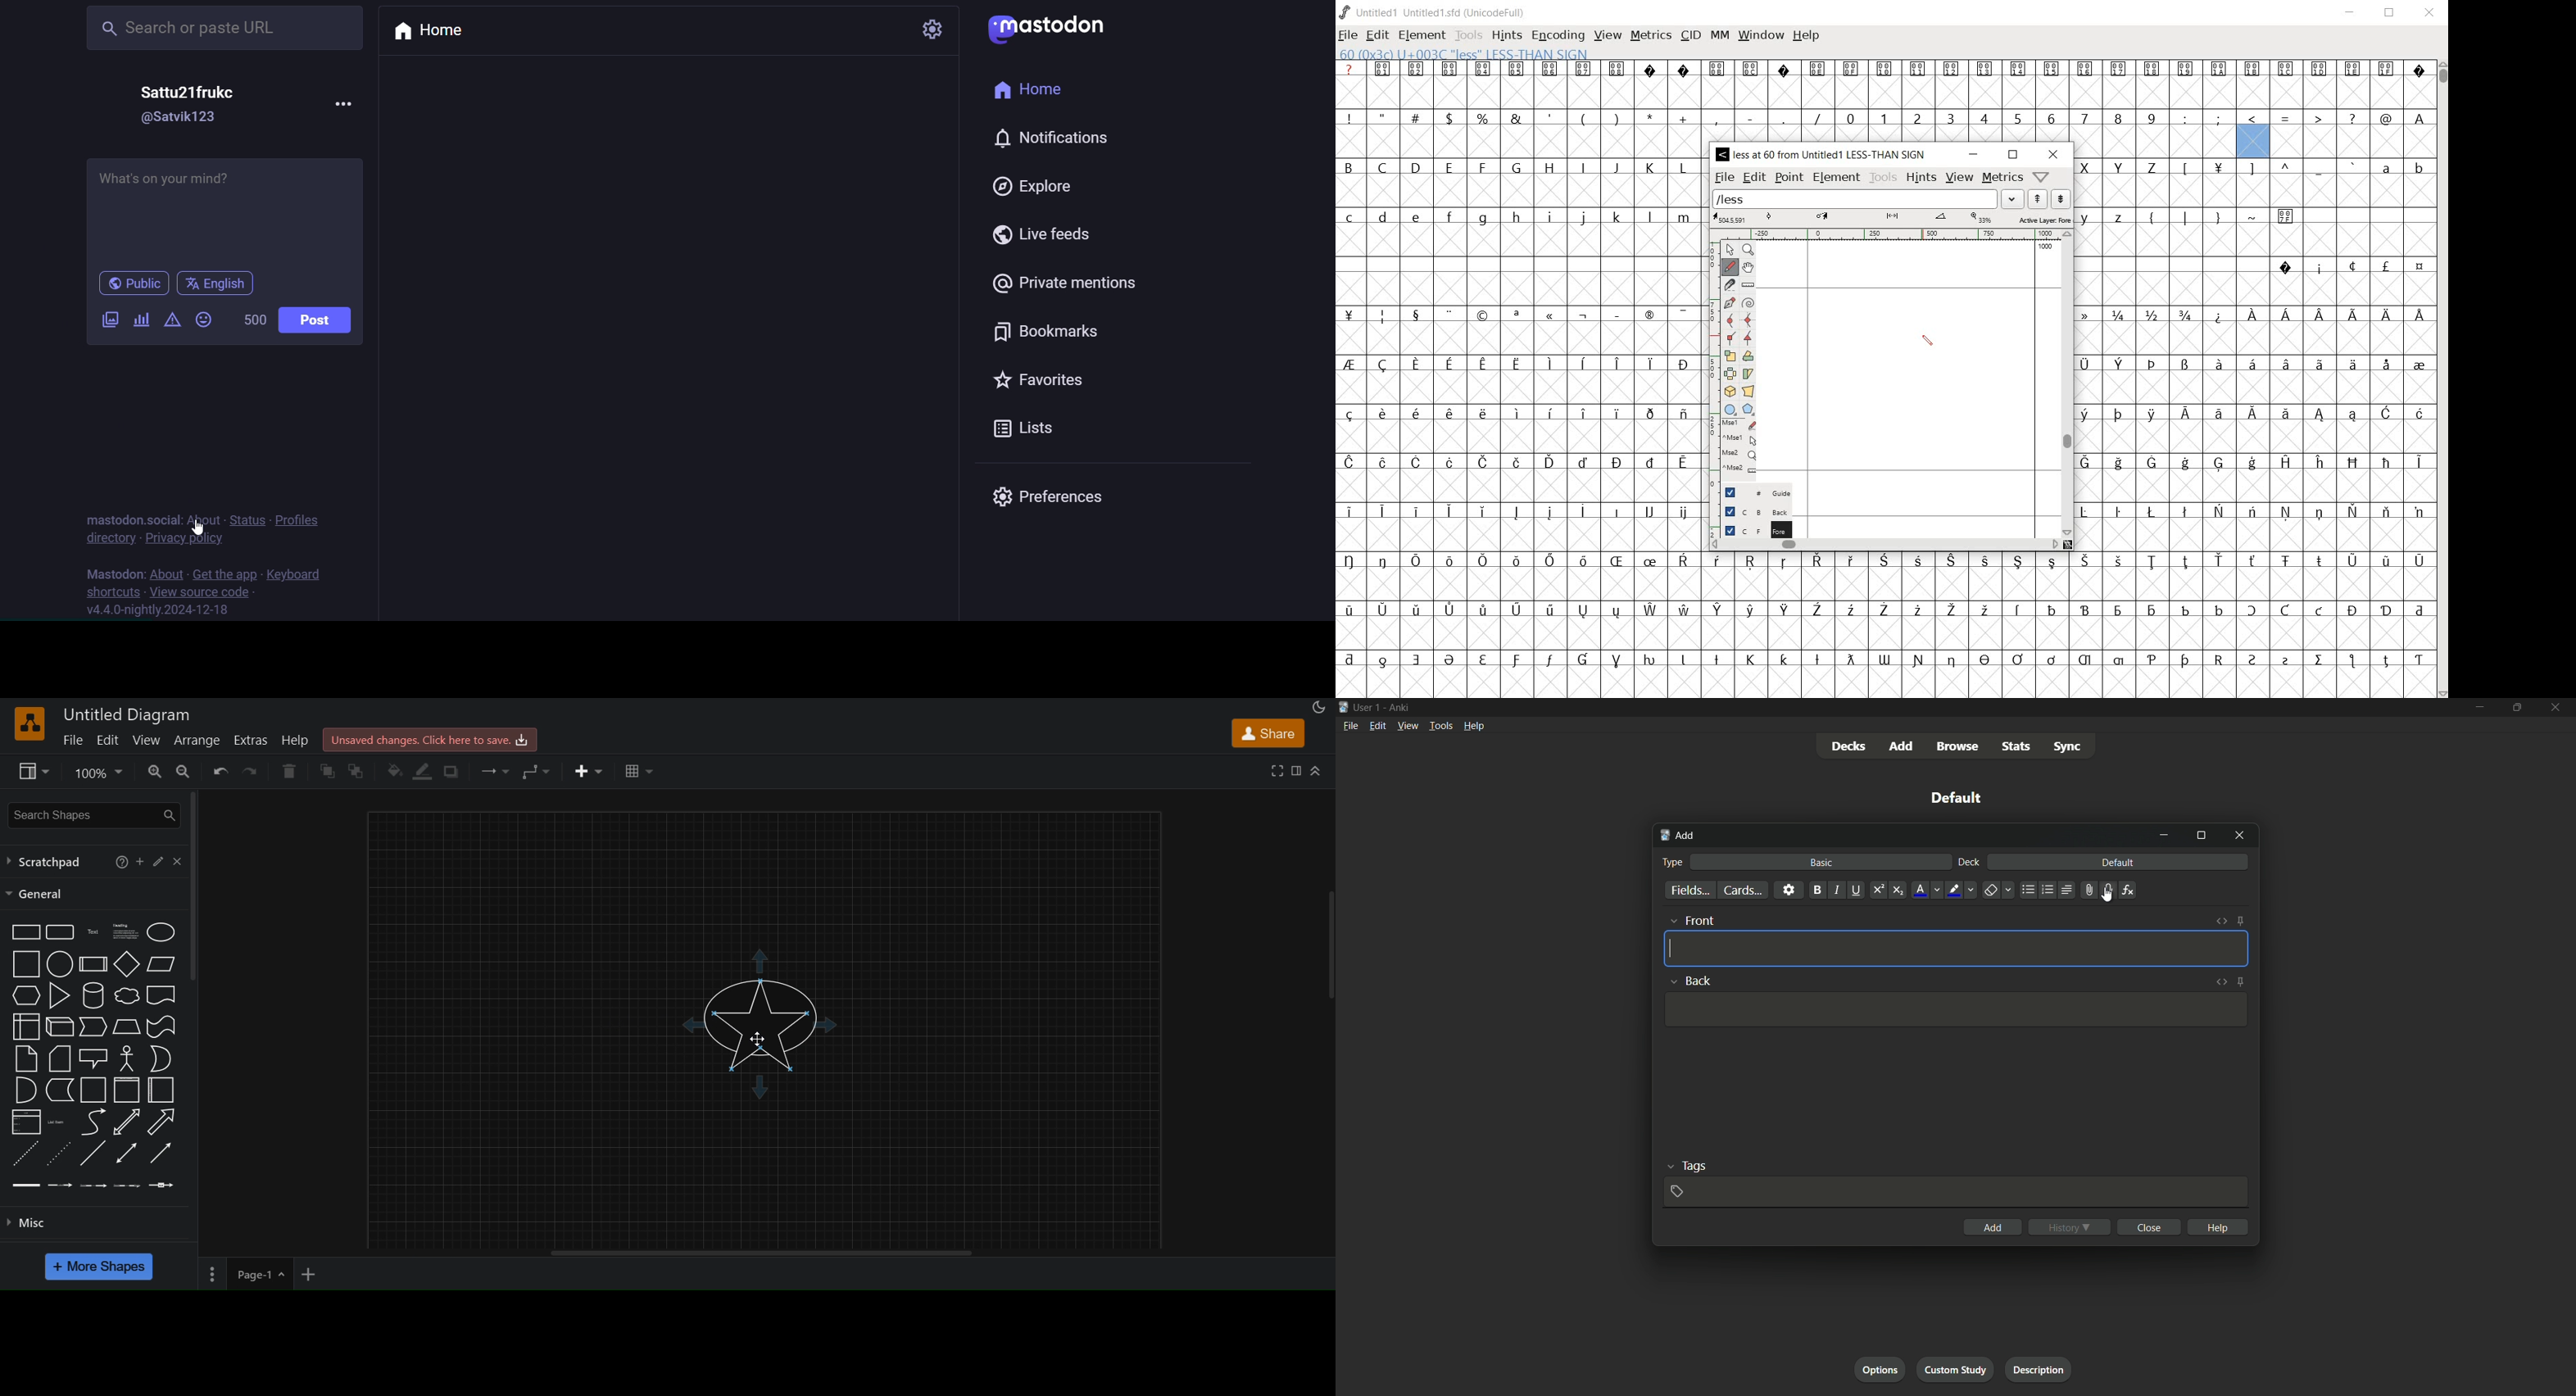 The height and width of the screenshot is (1400, 2576). Describe the element at coordinates (1884, 680) in the screenshot. I see `empty cells` at that location.